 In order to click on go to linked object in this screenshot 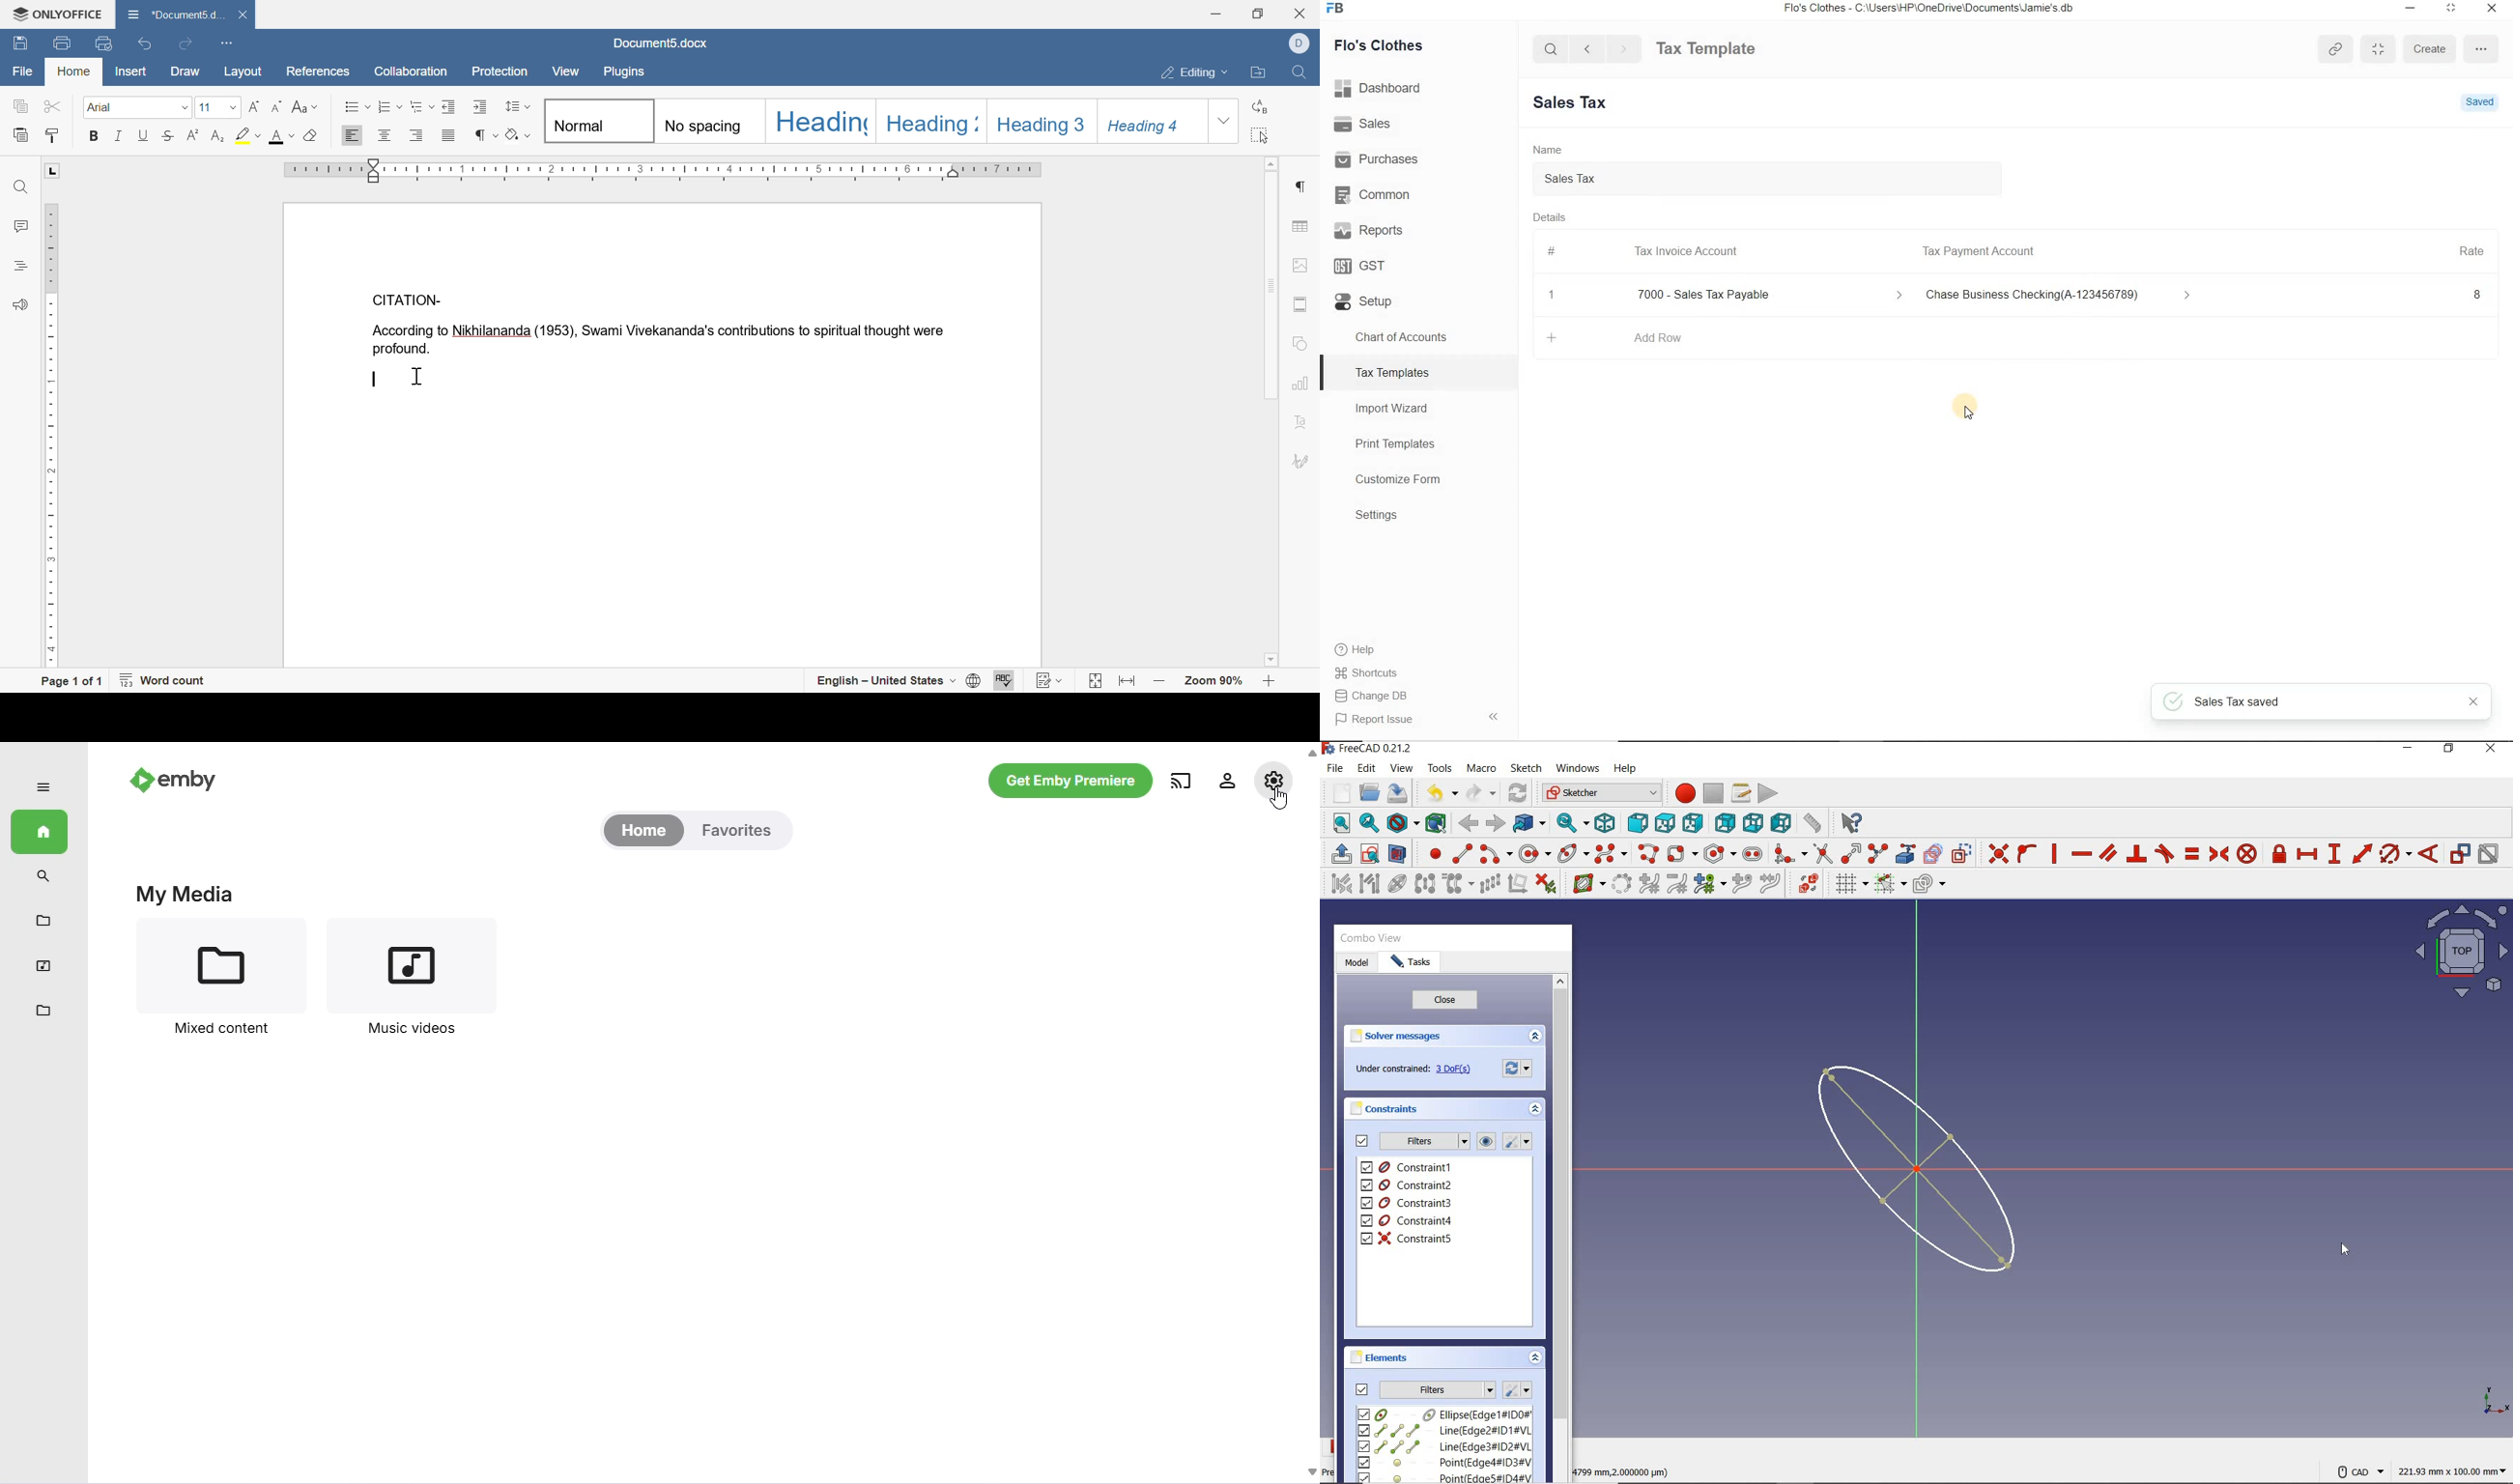, I will do `click(1529, 822)`.